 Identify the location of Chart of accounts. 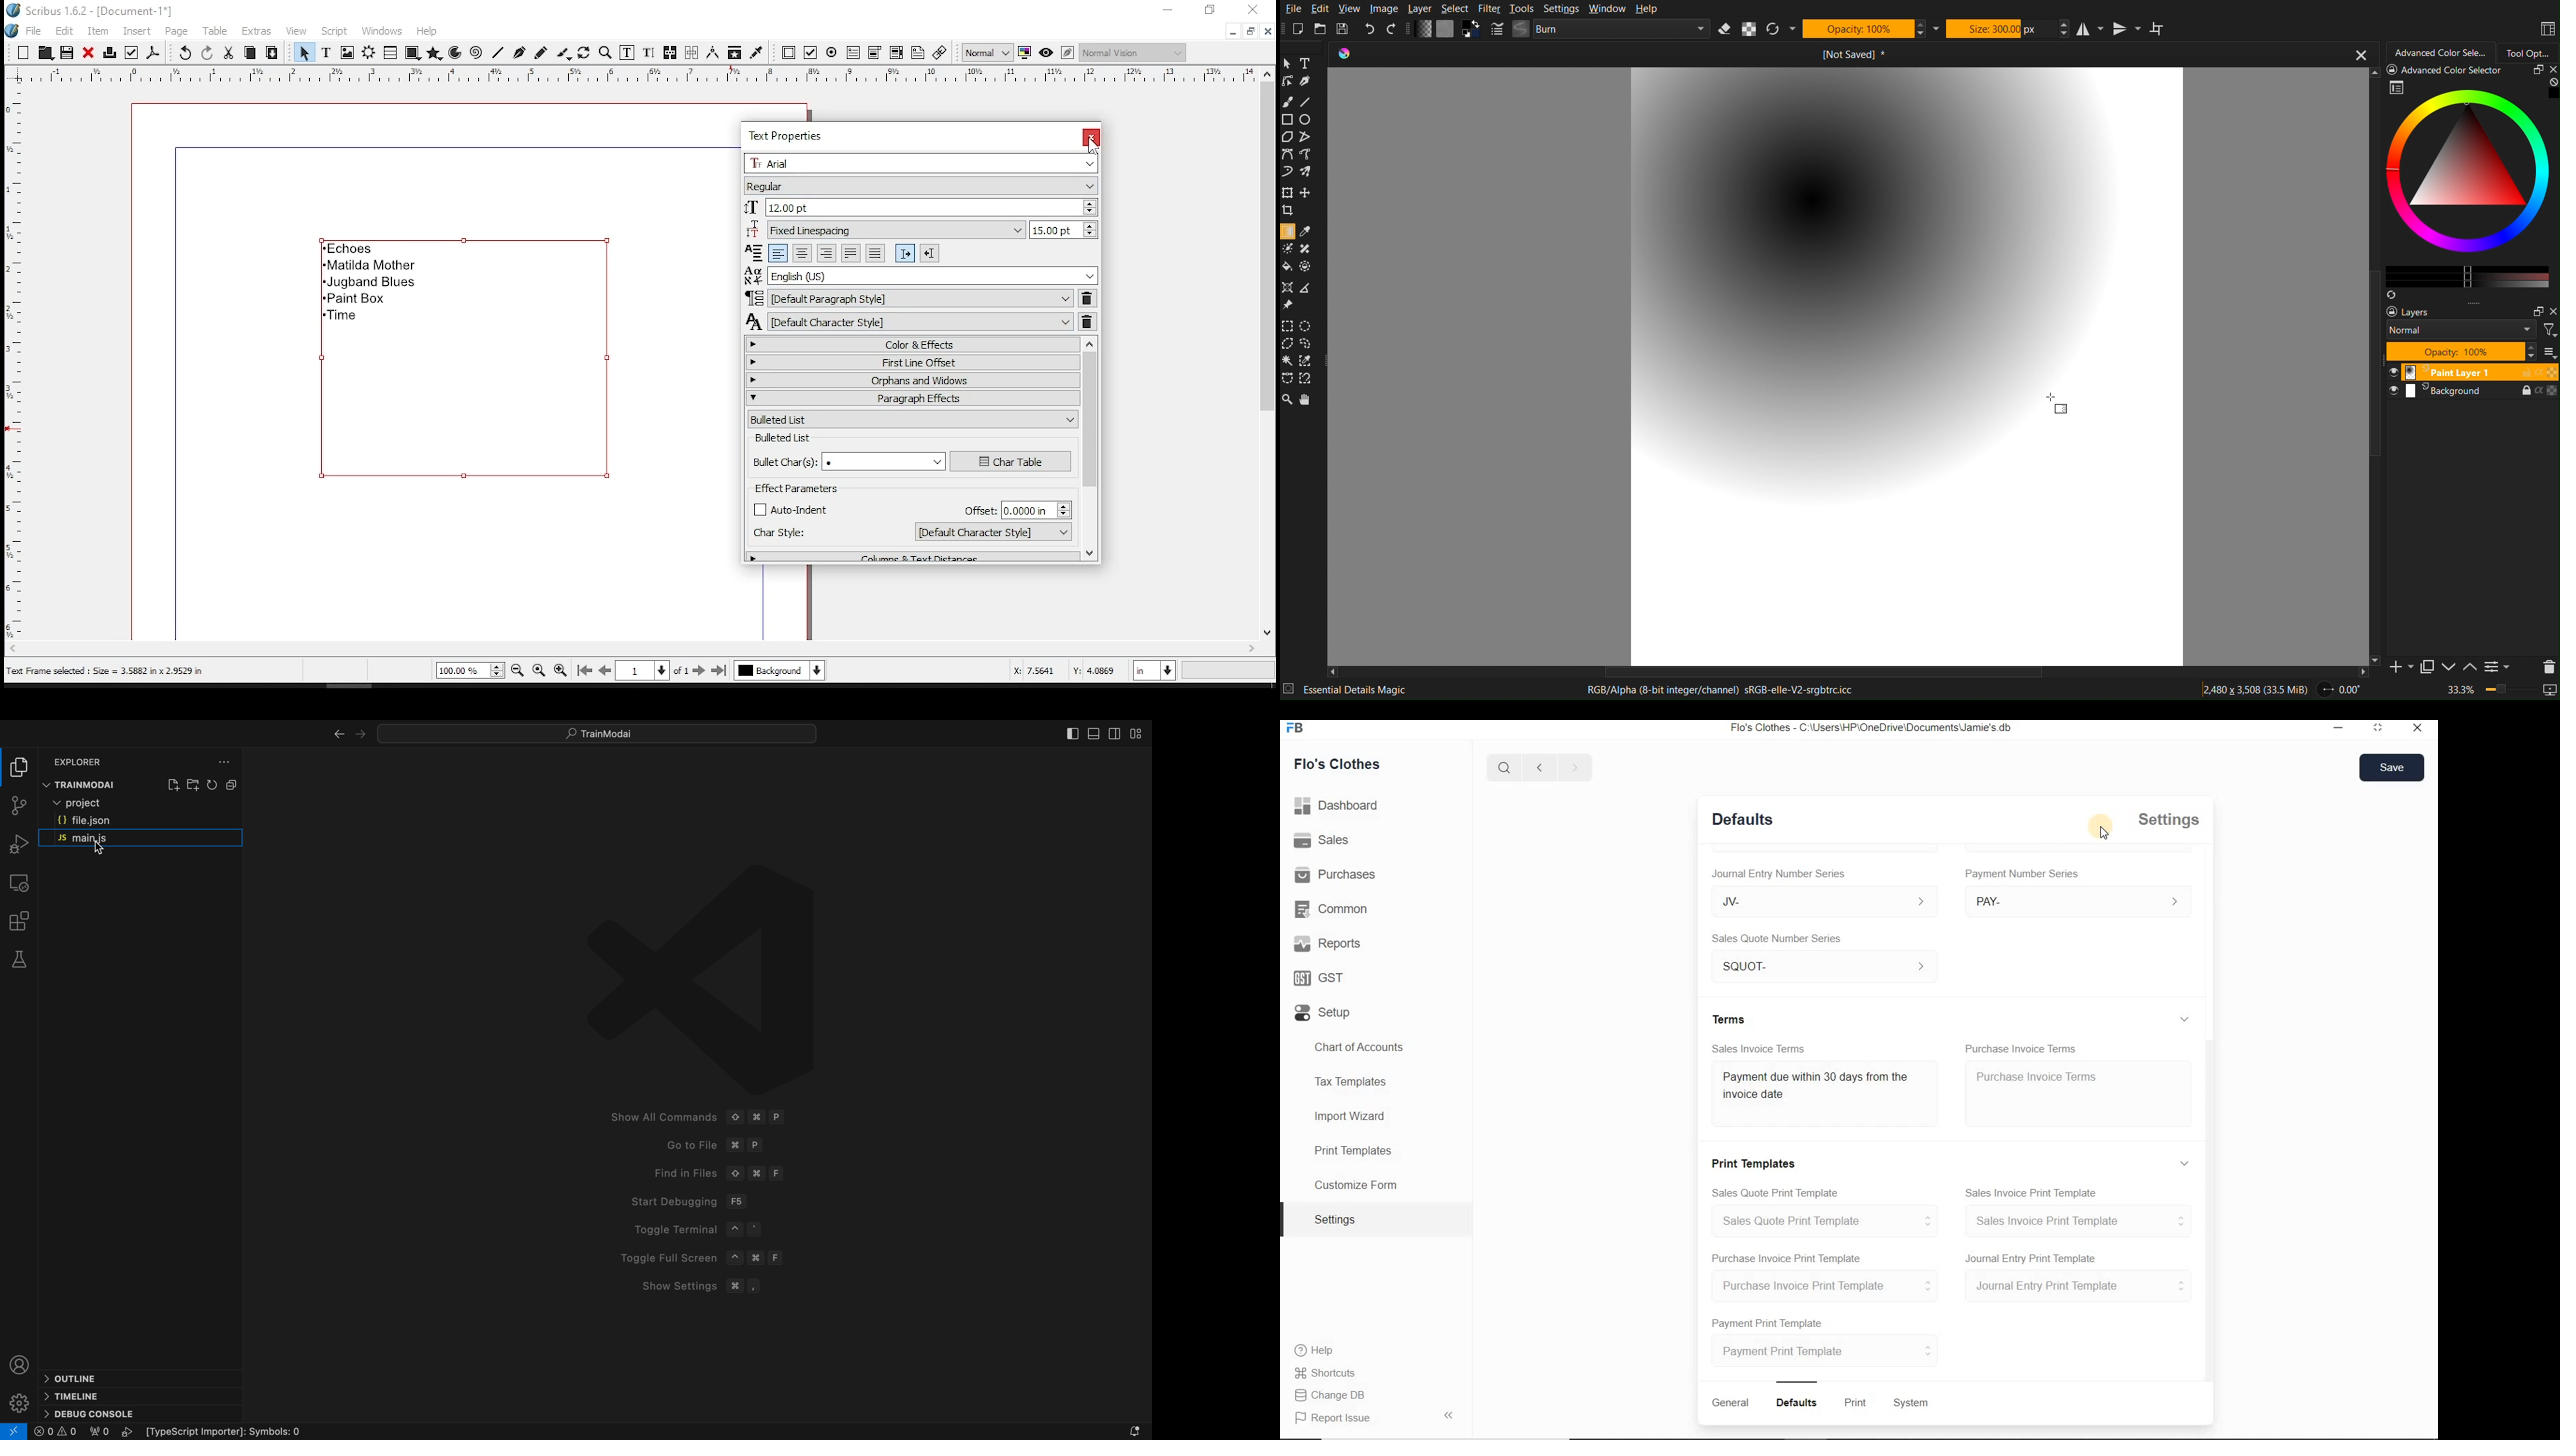
(1377, 1048).